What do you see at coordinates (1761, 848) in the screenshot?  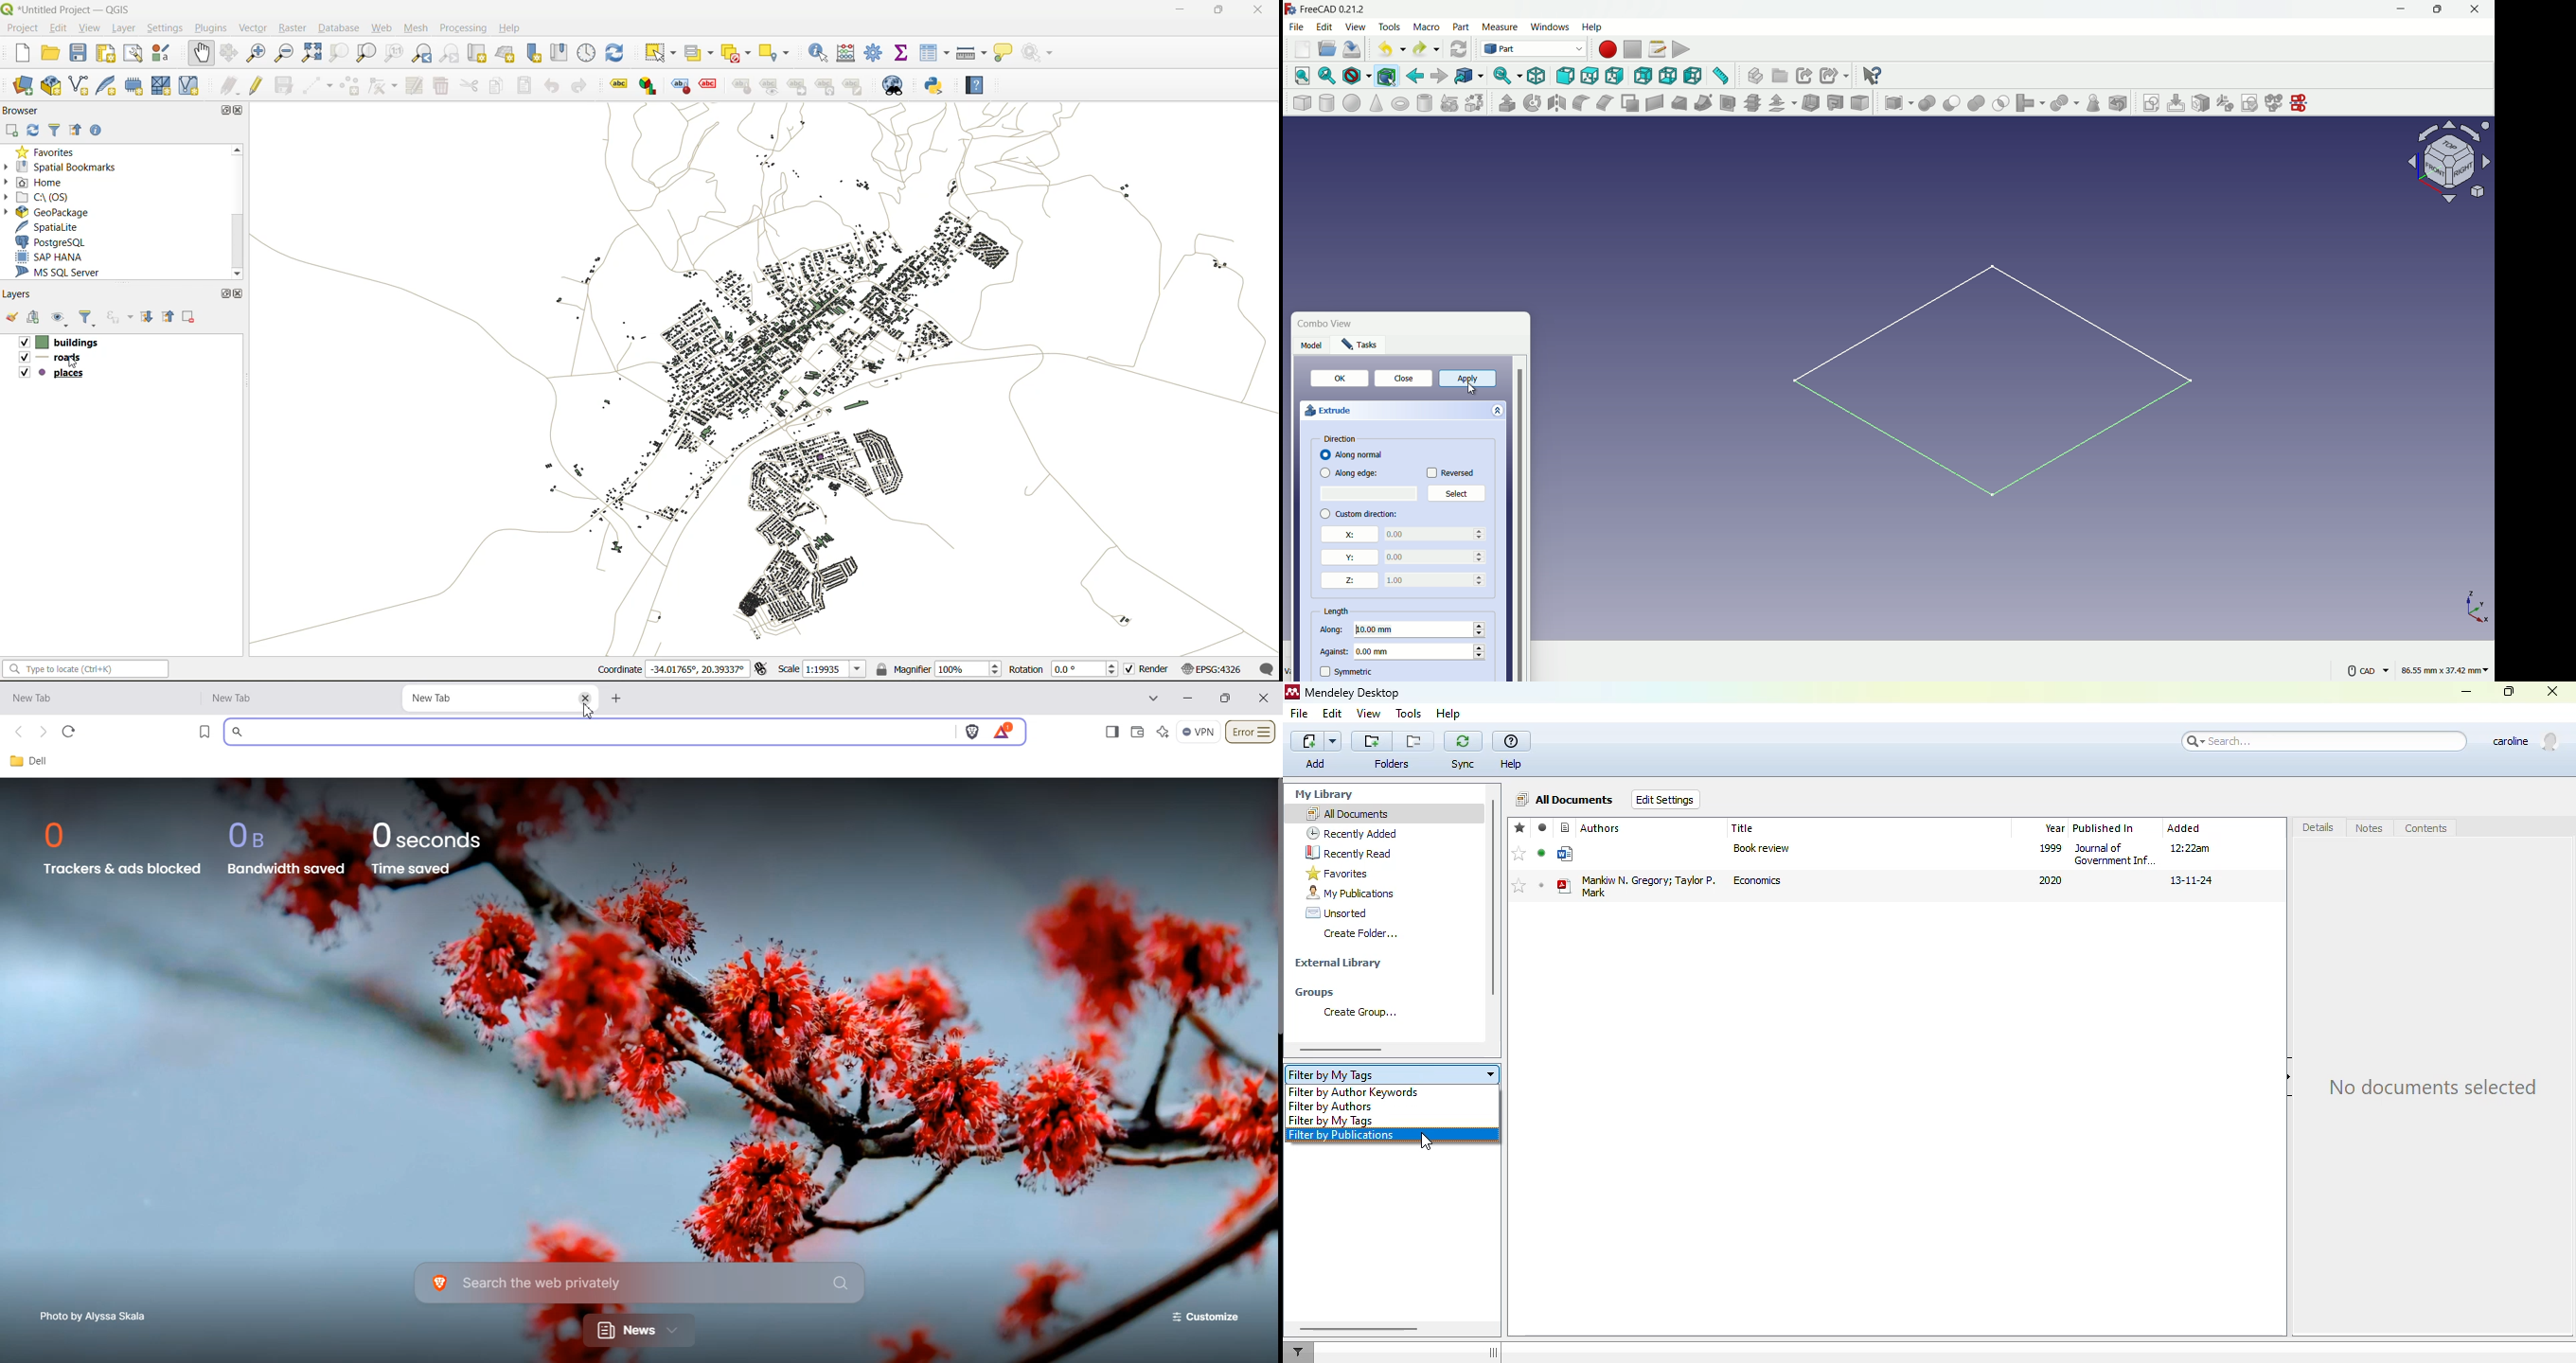 I see `book review` at bounding box center [1761, 848].